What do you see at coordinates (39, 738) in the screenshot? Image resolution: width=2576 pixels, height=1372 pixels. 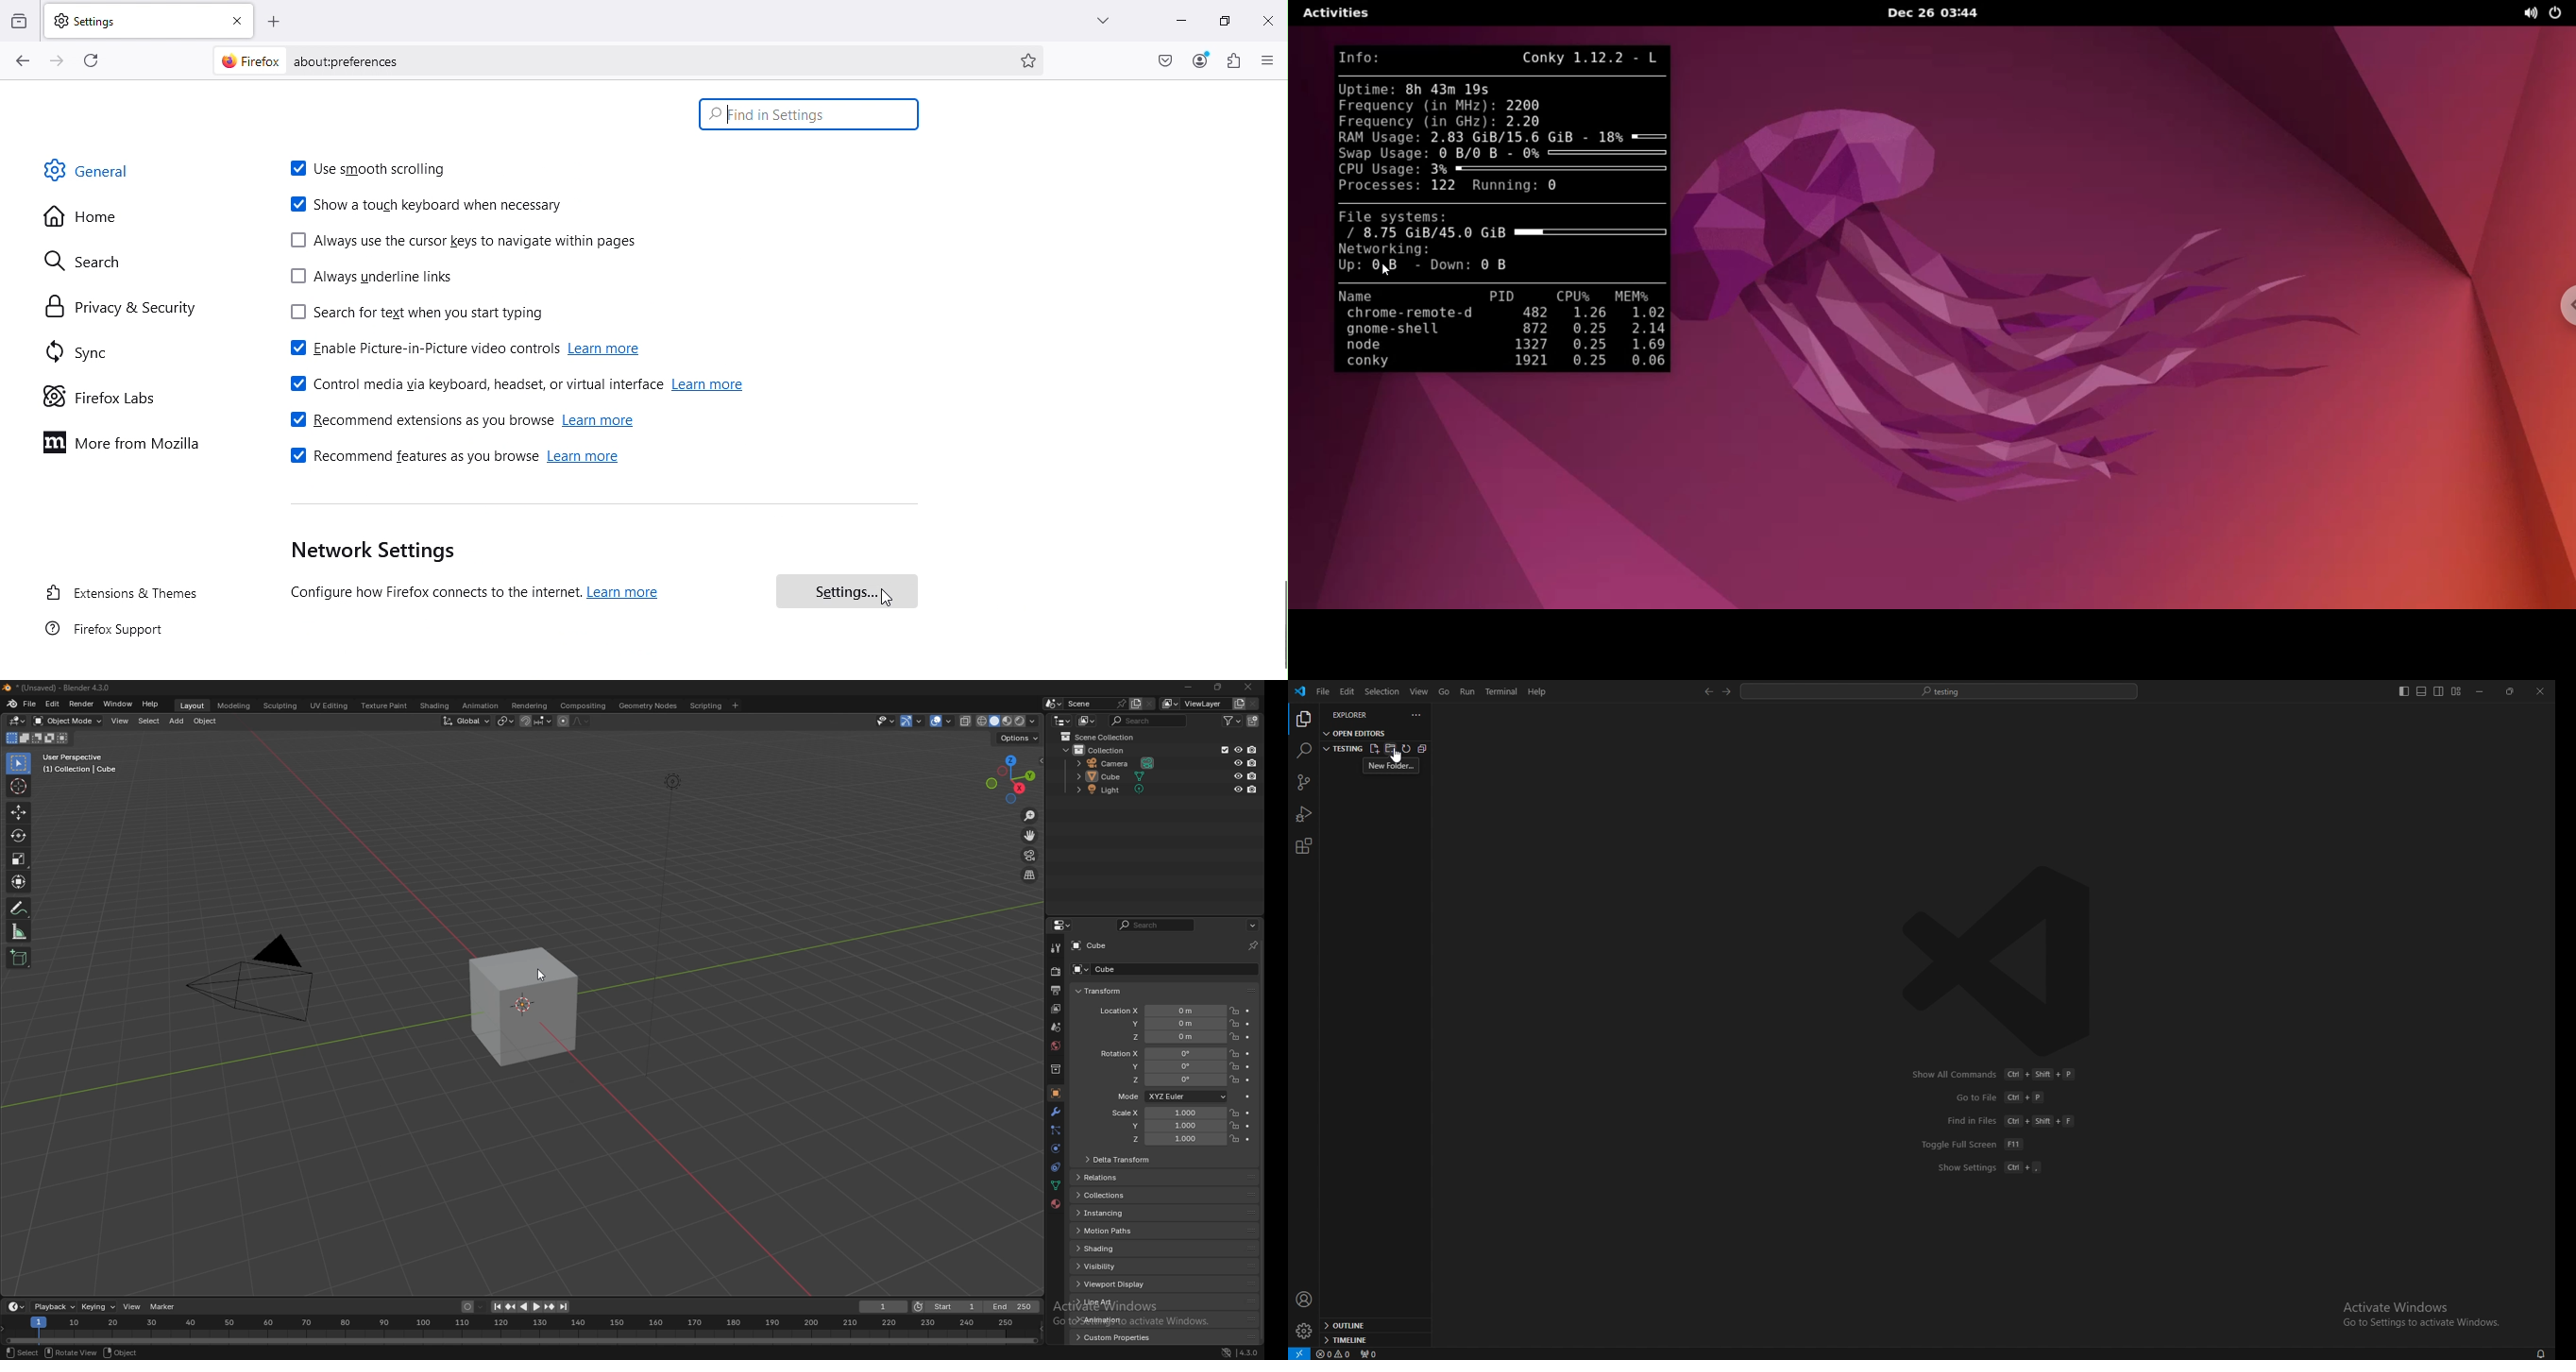 I see `mode` at bounding box center [39, 738].